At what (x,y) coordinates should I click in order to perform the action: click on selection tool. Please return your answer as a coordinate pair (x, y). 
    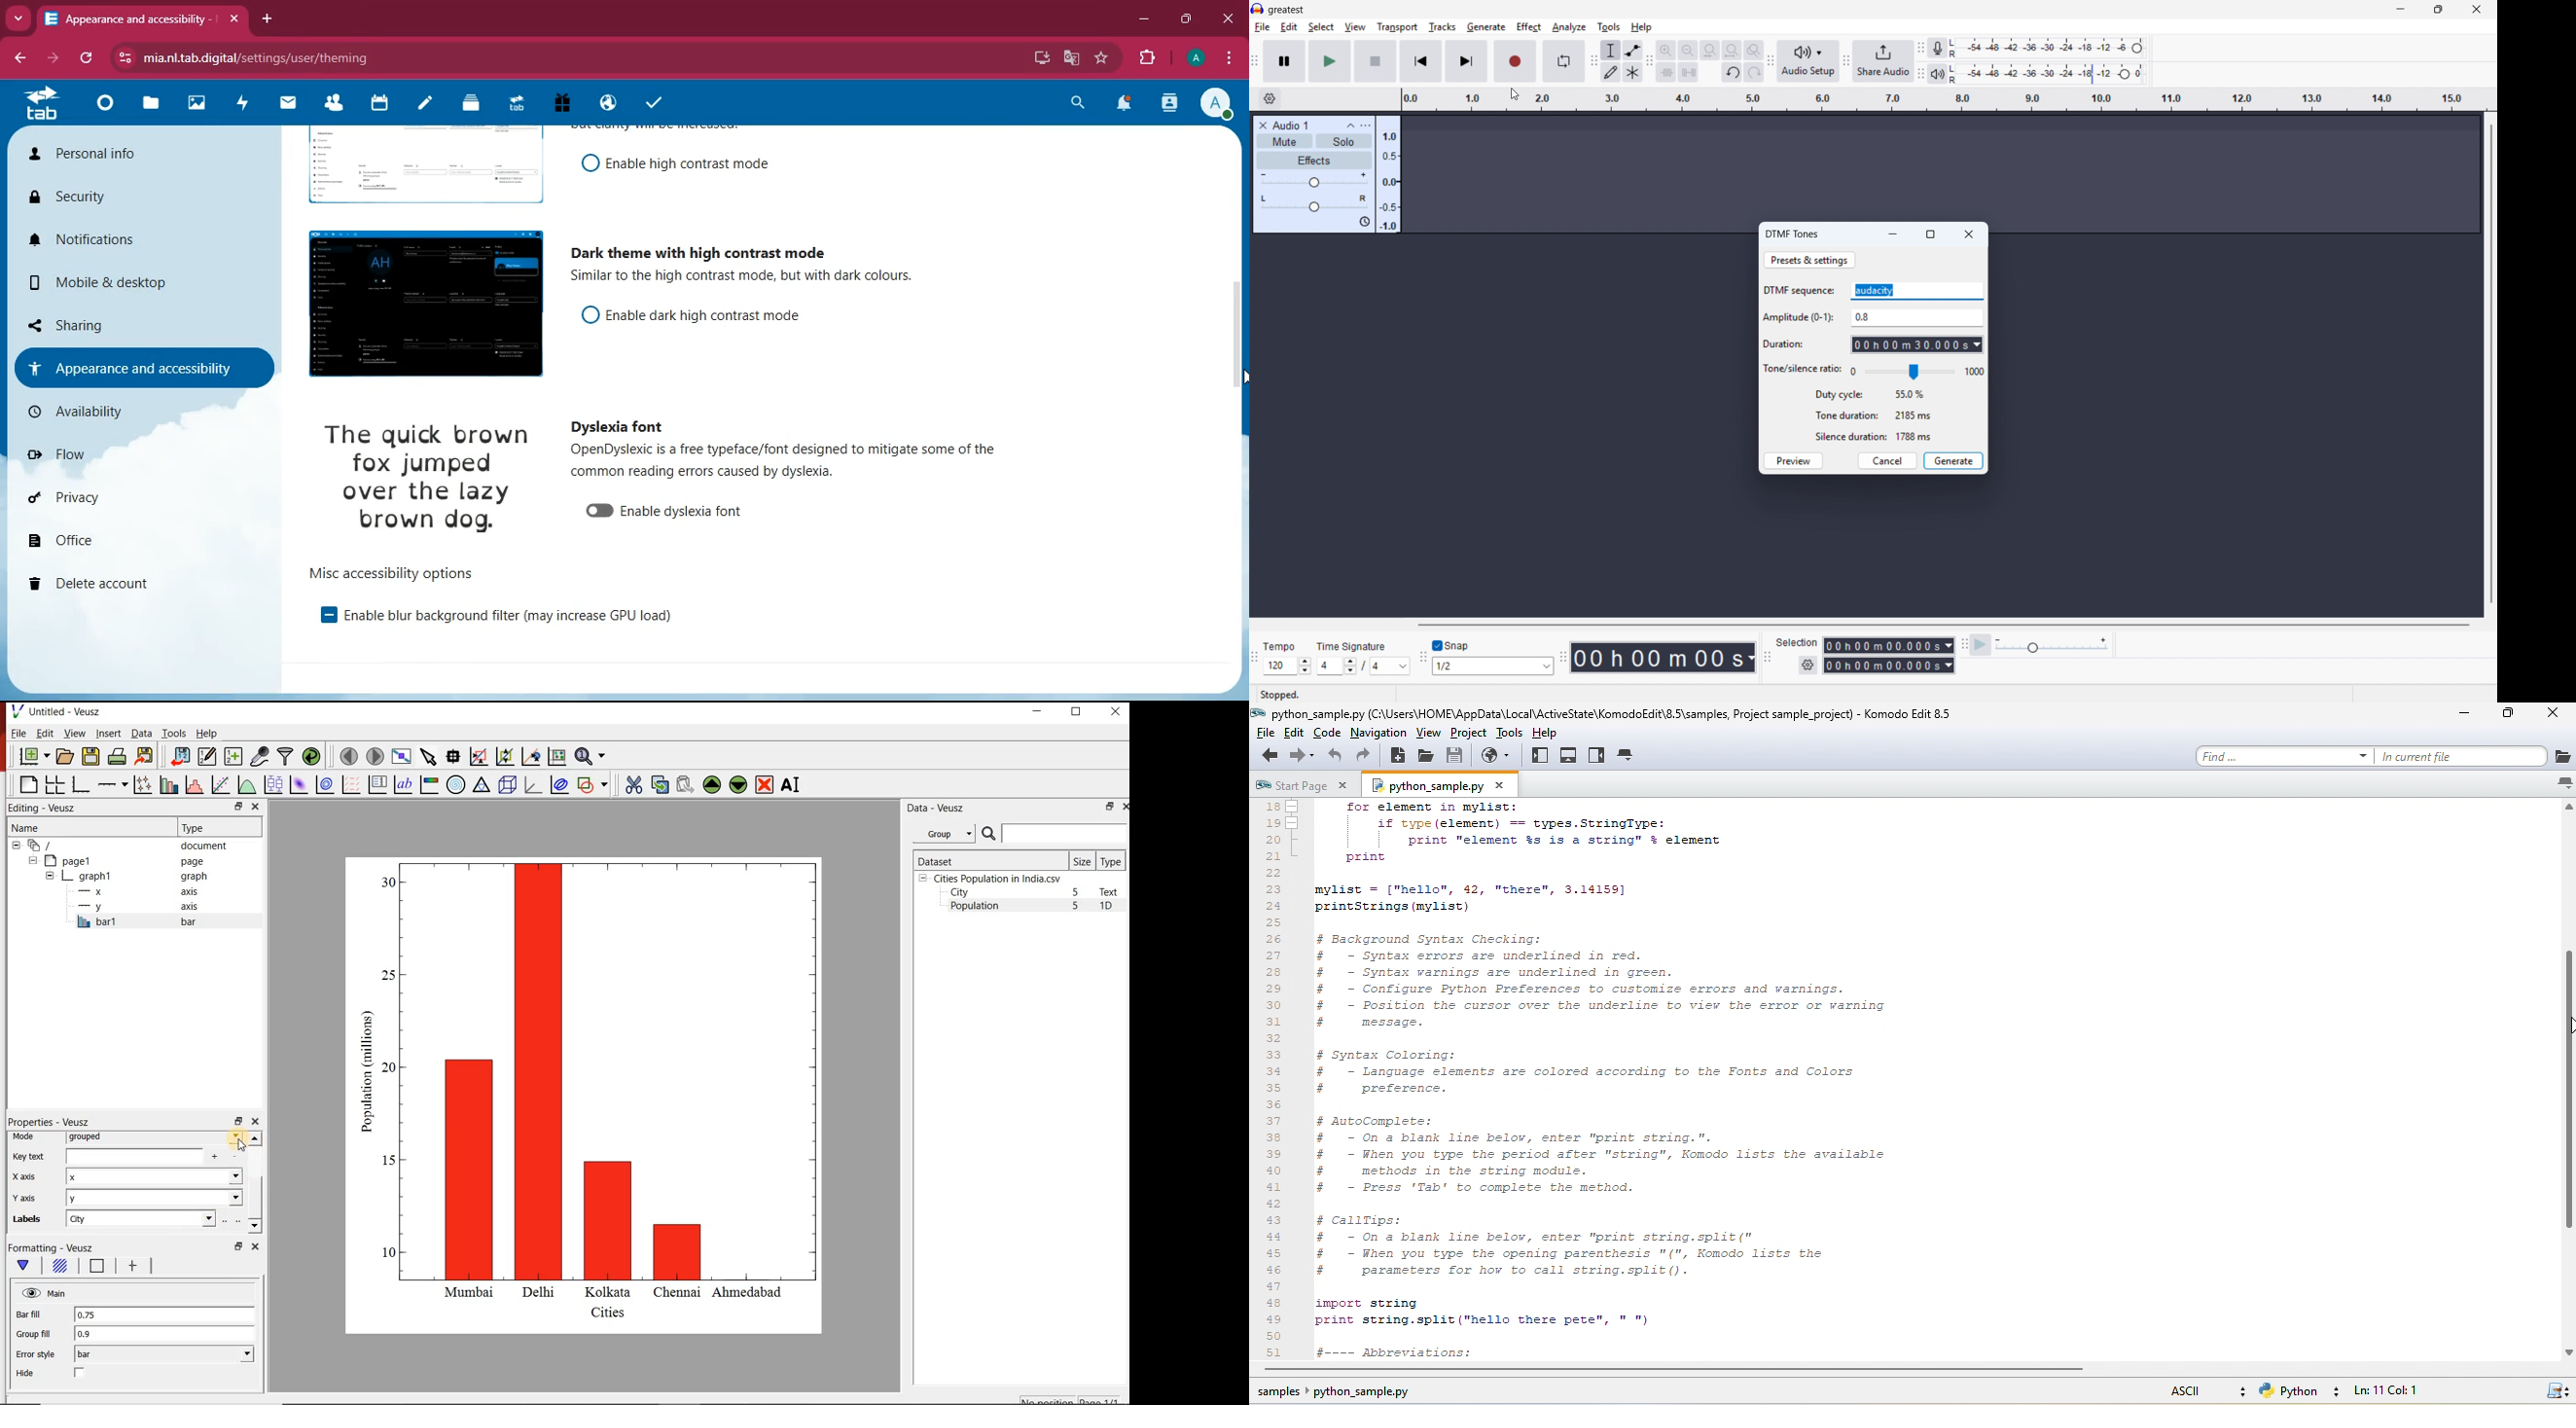
    Looking at the image, I should click on (1611, 50).